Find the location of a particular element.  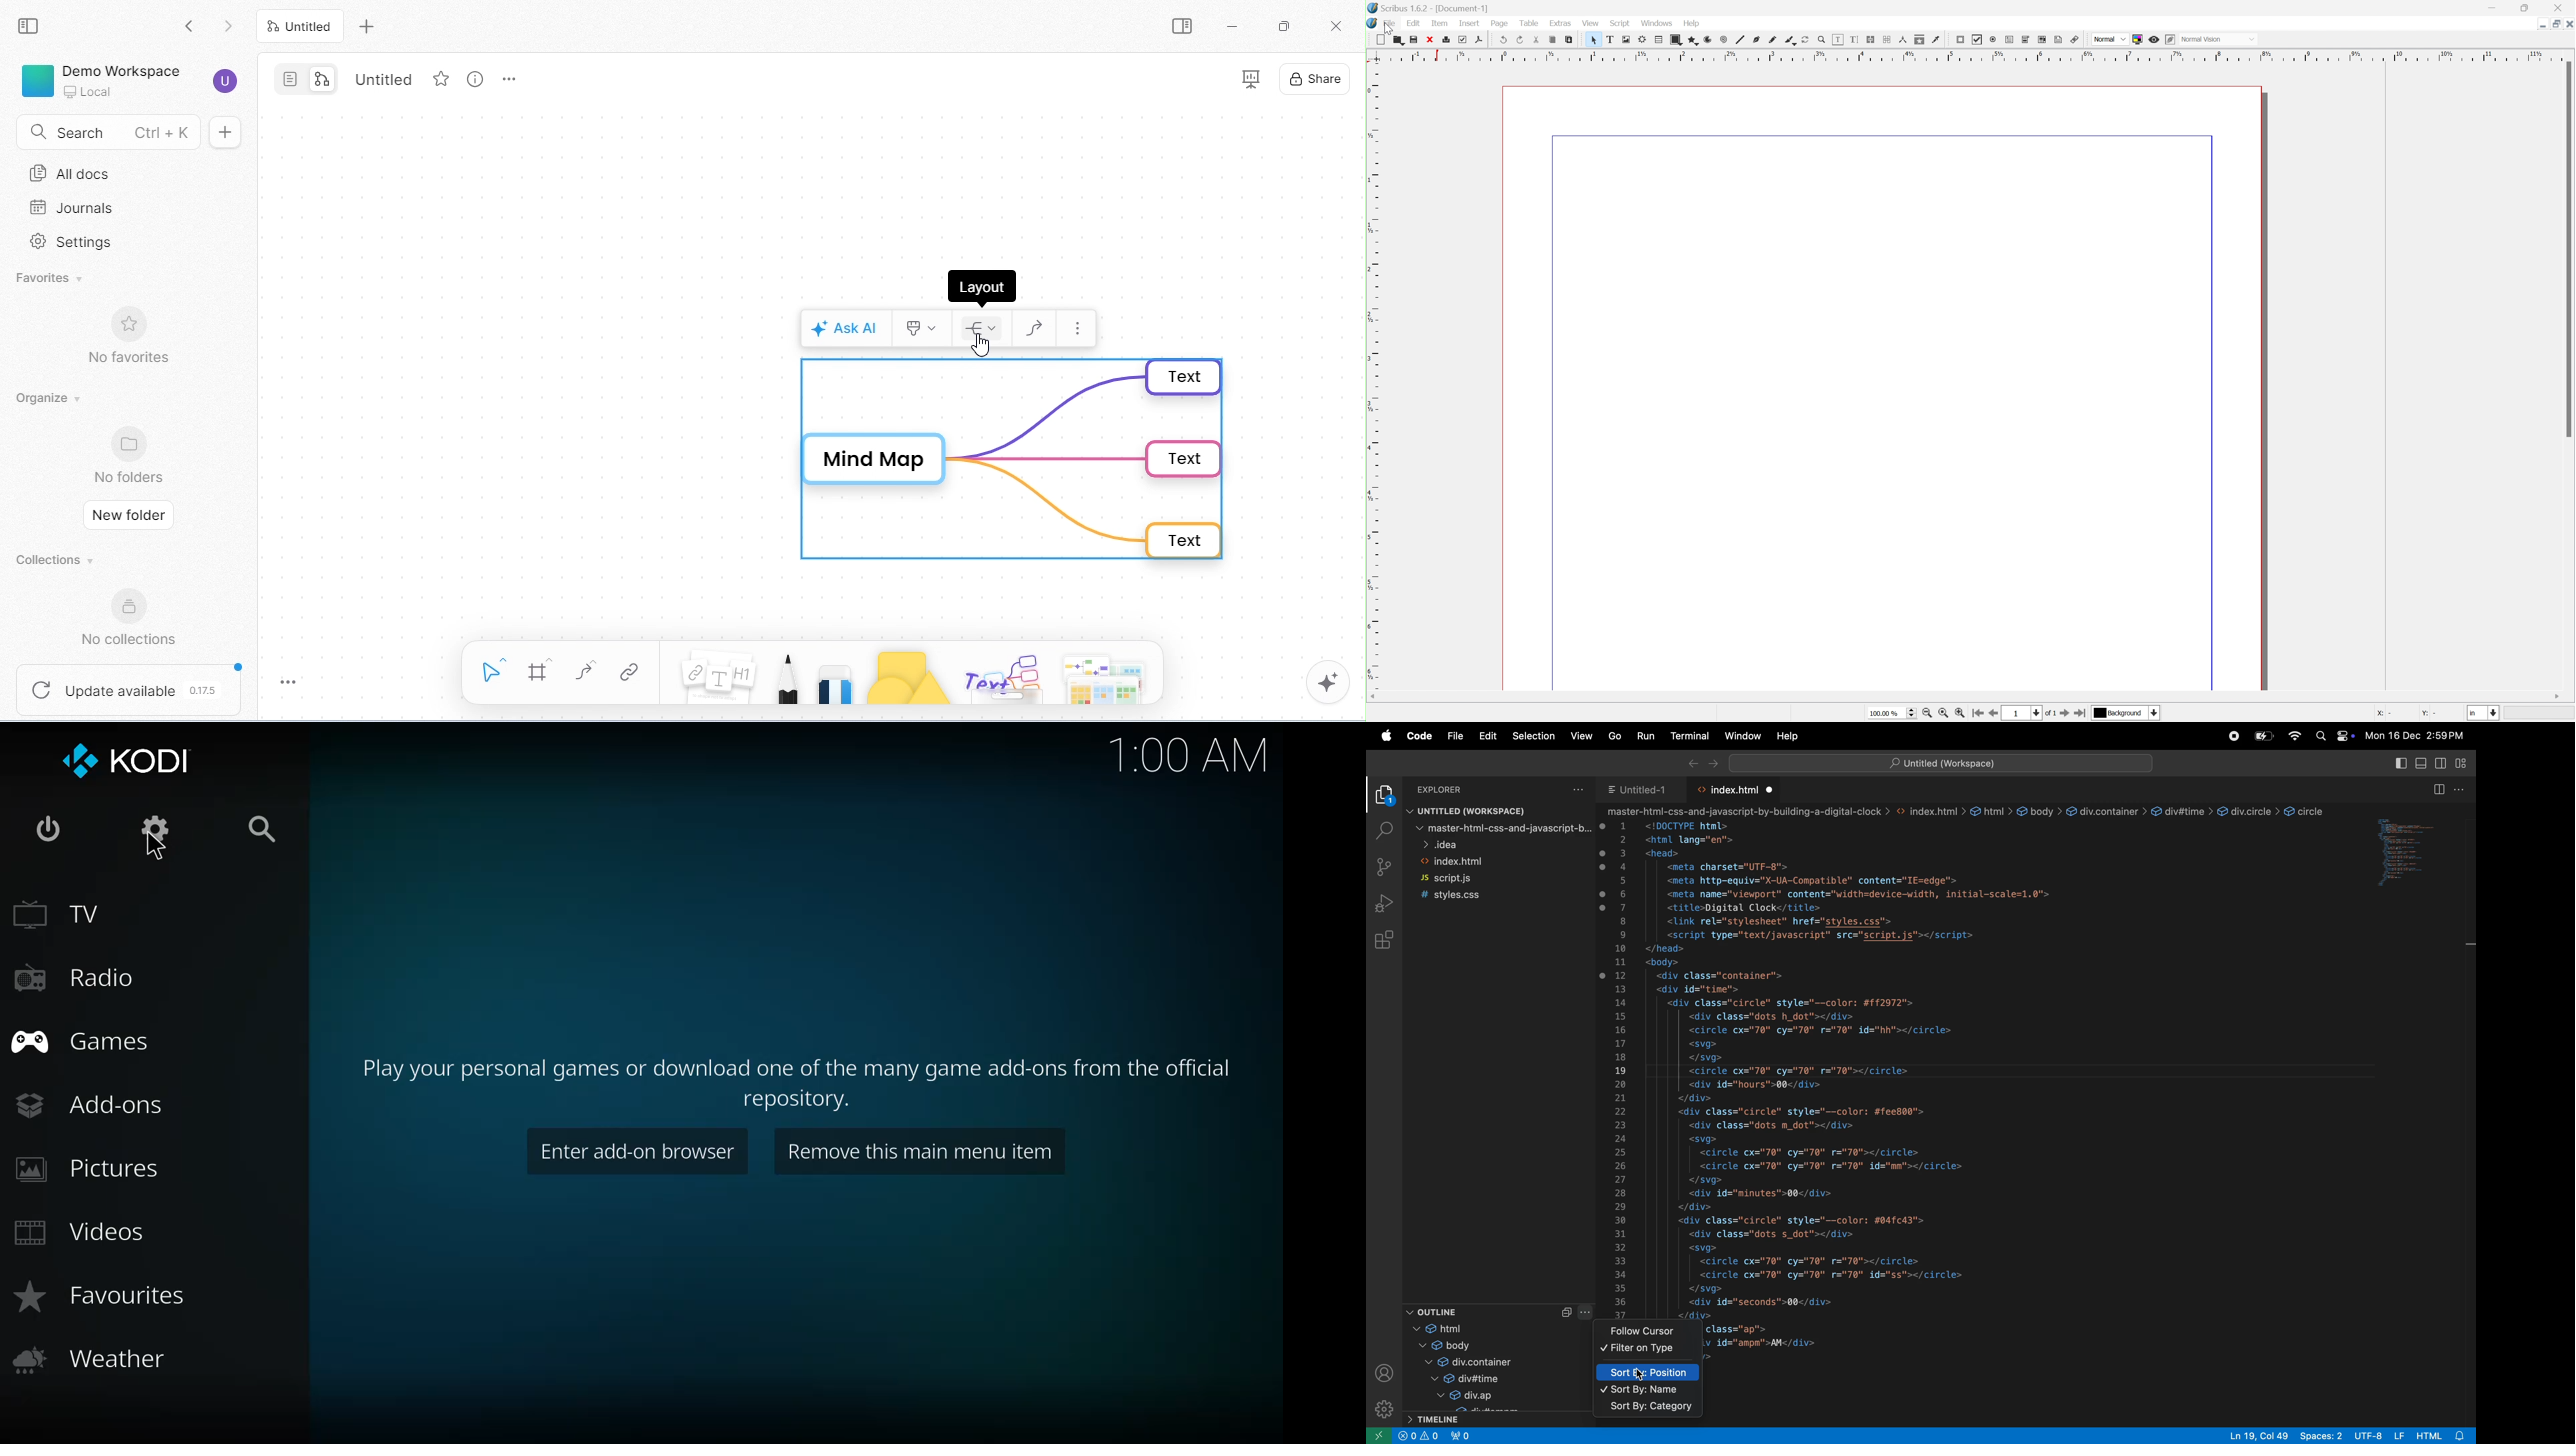

Normal vision is located at coordinates (2223, 39).